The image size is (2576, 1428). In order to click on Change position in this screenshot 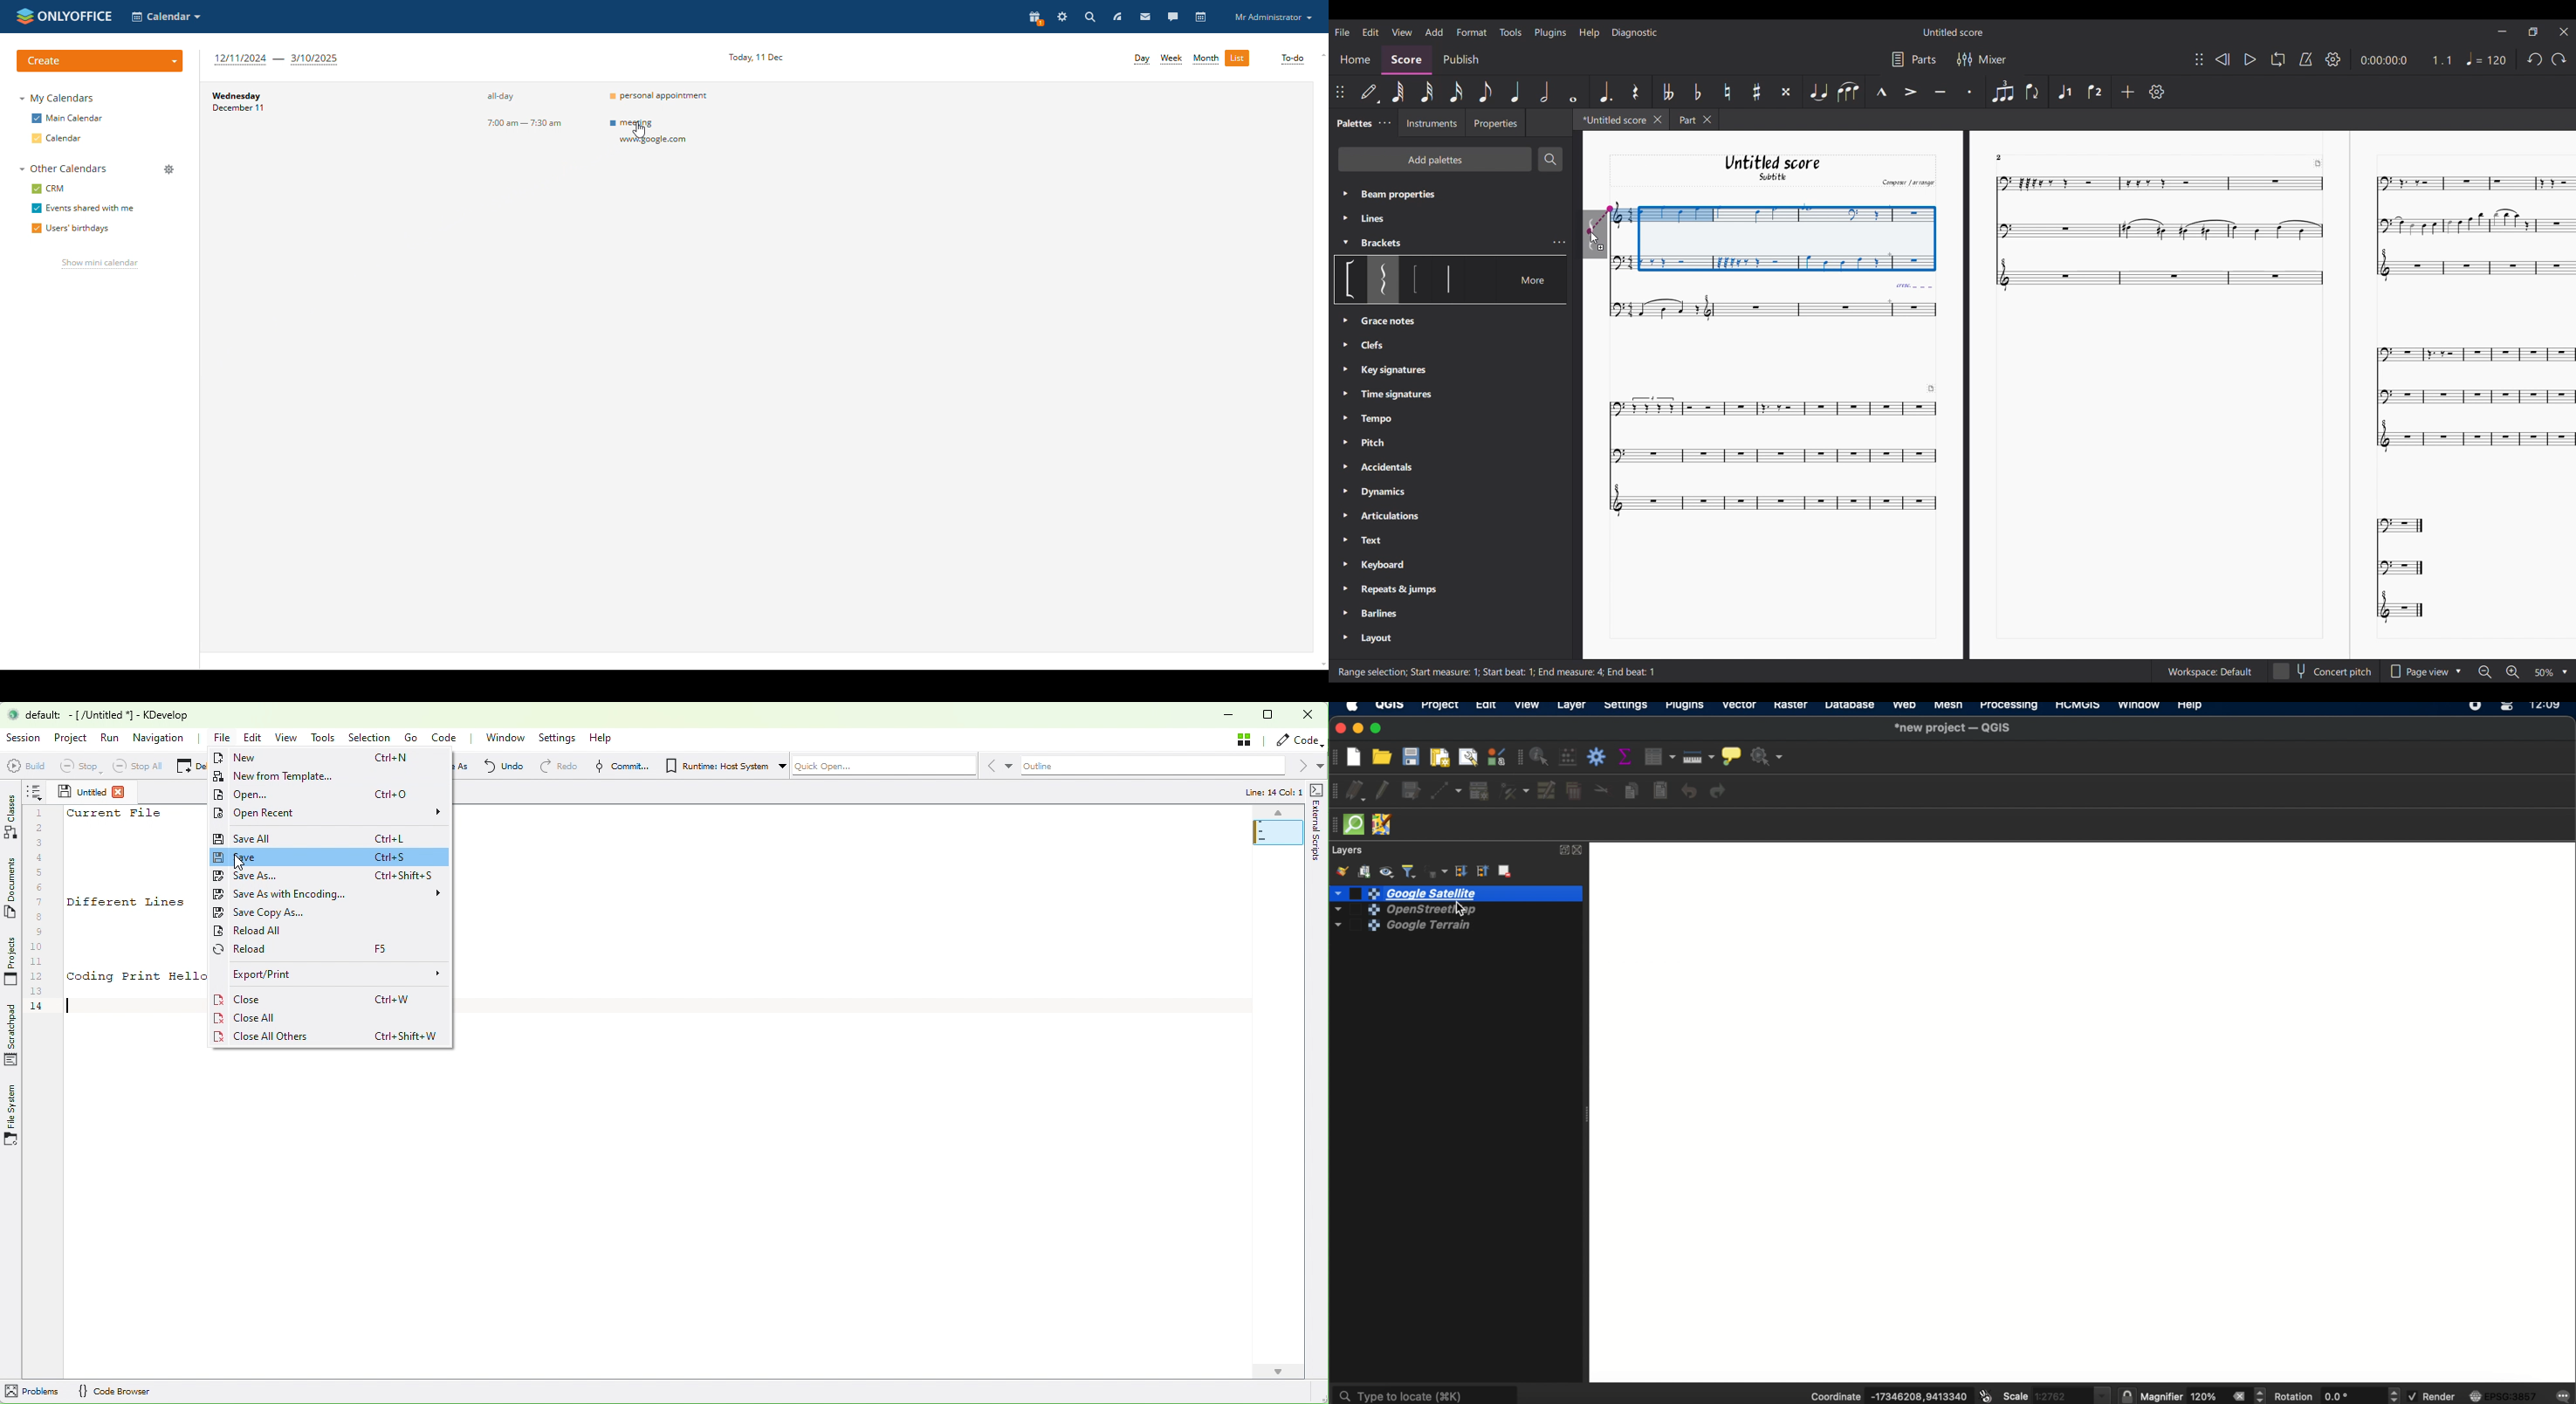, I will do `click(1340, 92)`.